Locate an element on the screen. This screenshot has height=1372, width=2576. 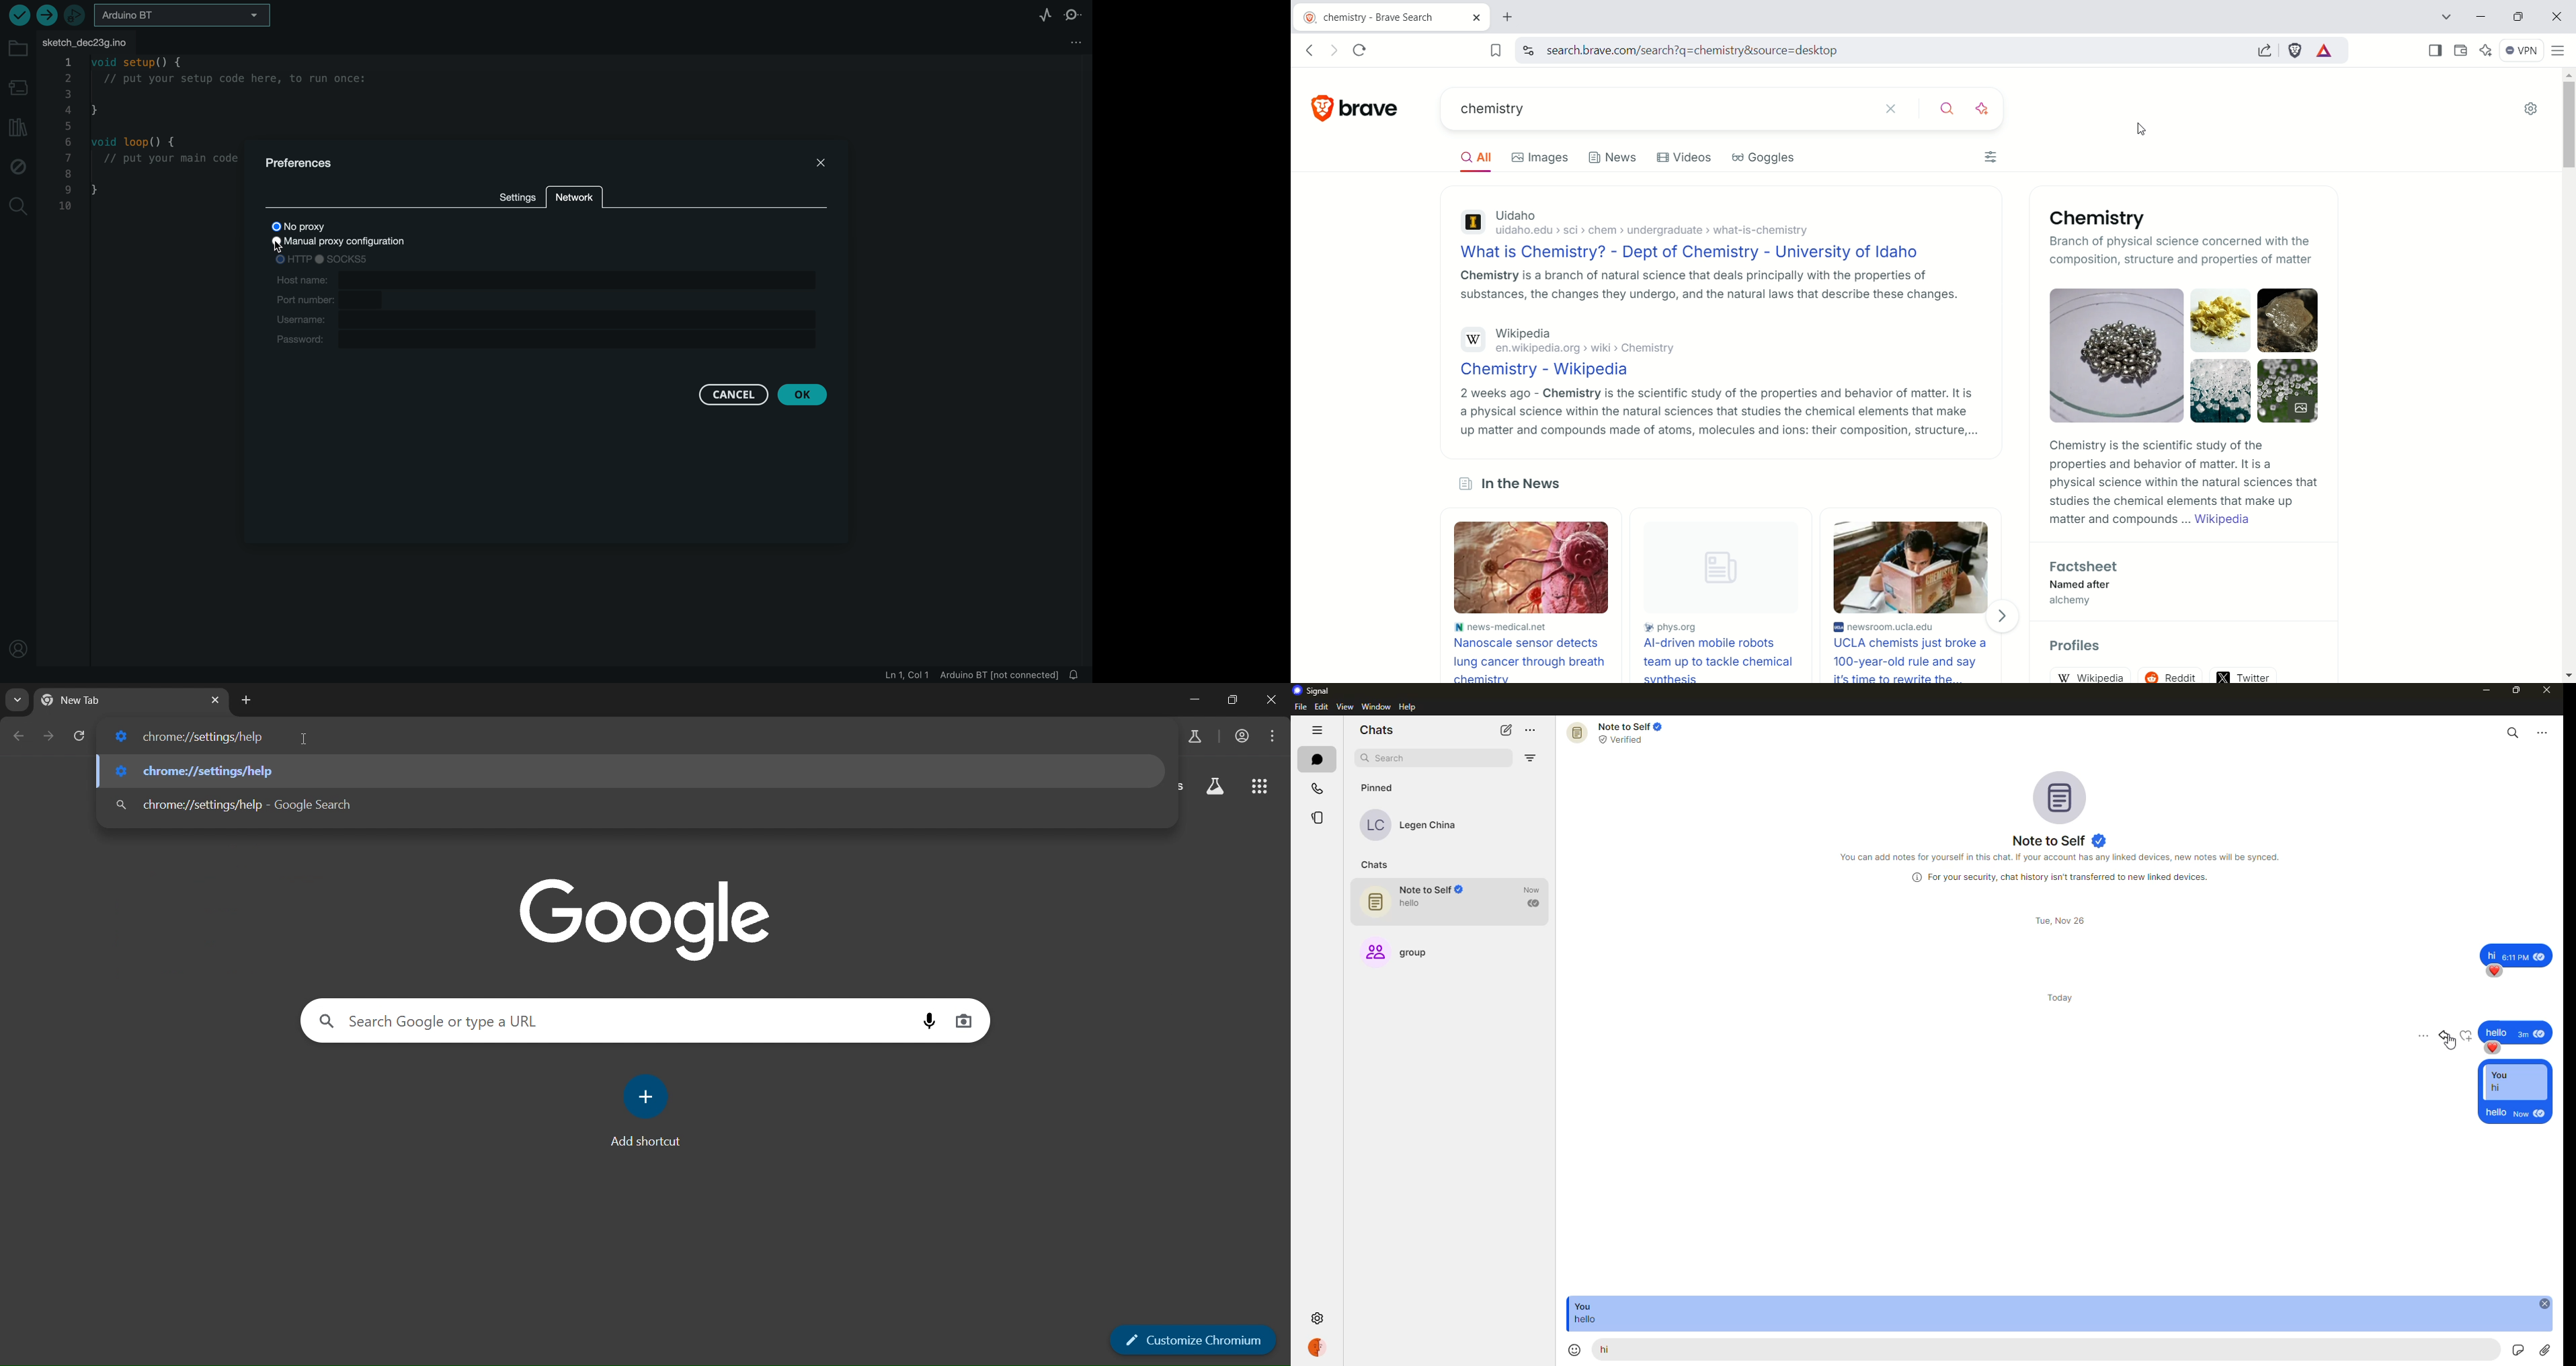
Chemistry is the scientific study of the properties and behavior of matter. It is a physical science within the natural sciences that studies the chemical elements that make up matter and compounds … Wikipedia is located at coordinates (2183, 483).